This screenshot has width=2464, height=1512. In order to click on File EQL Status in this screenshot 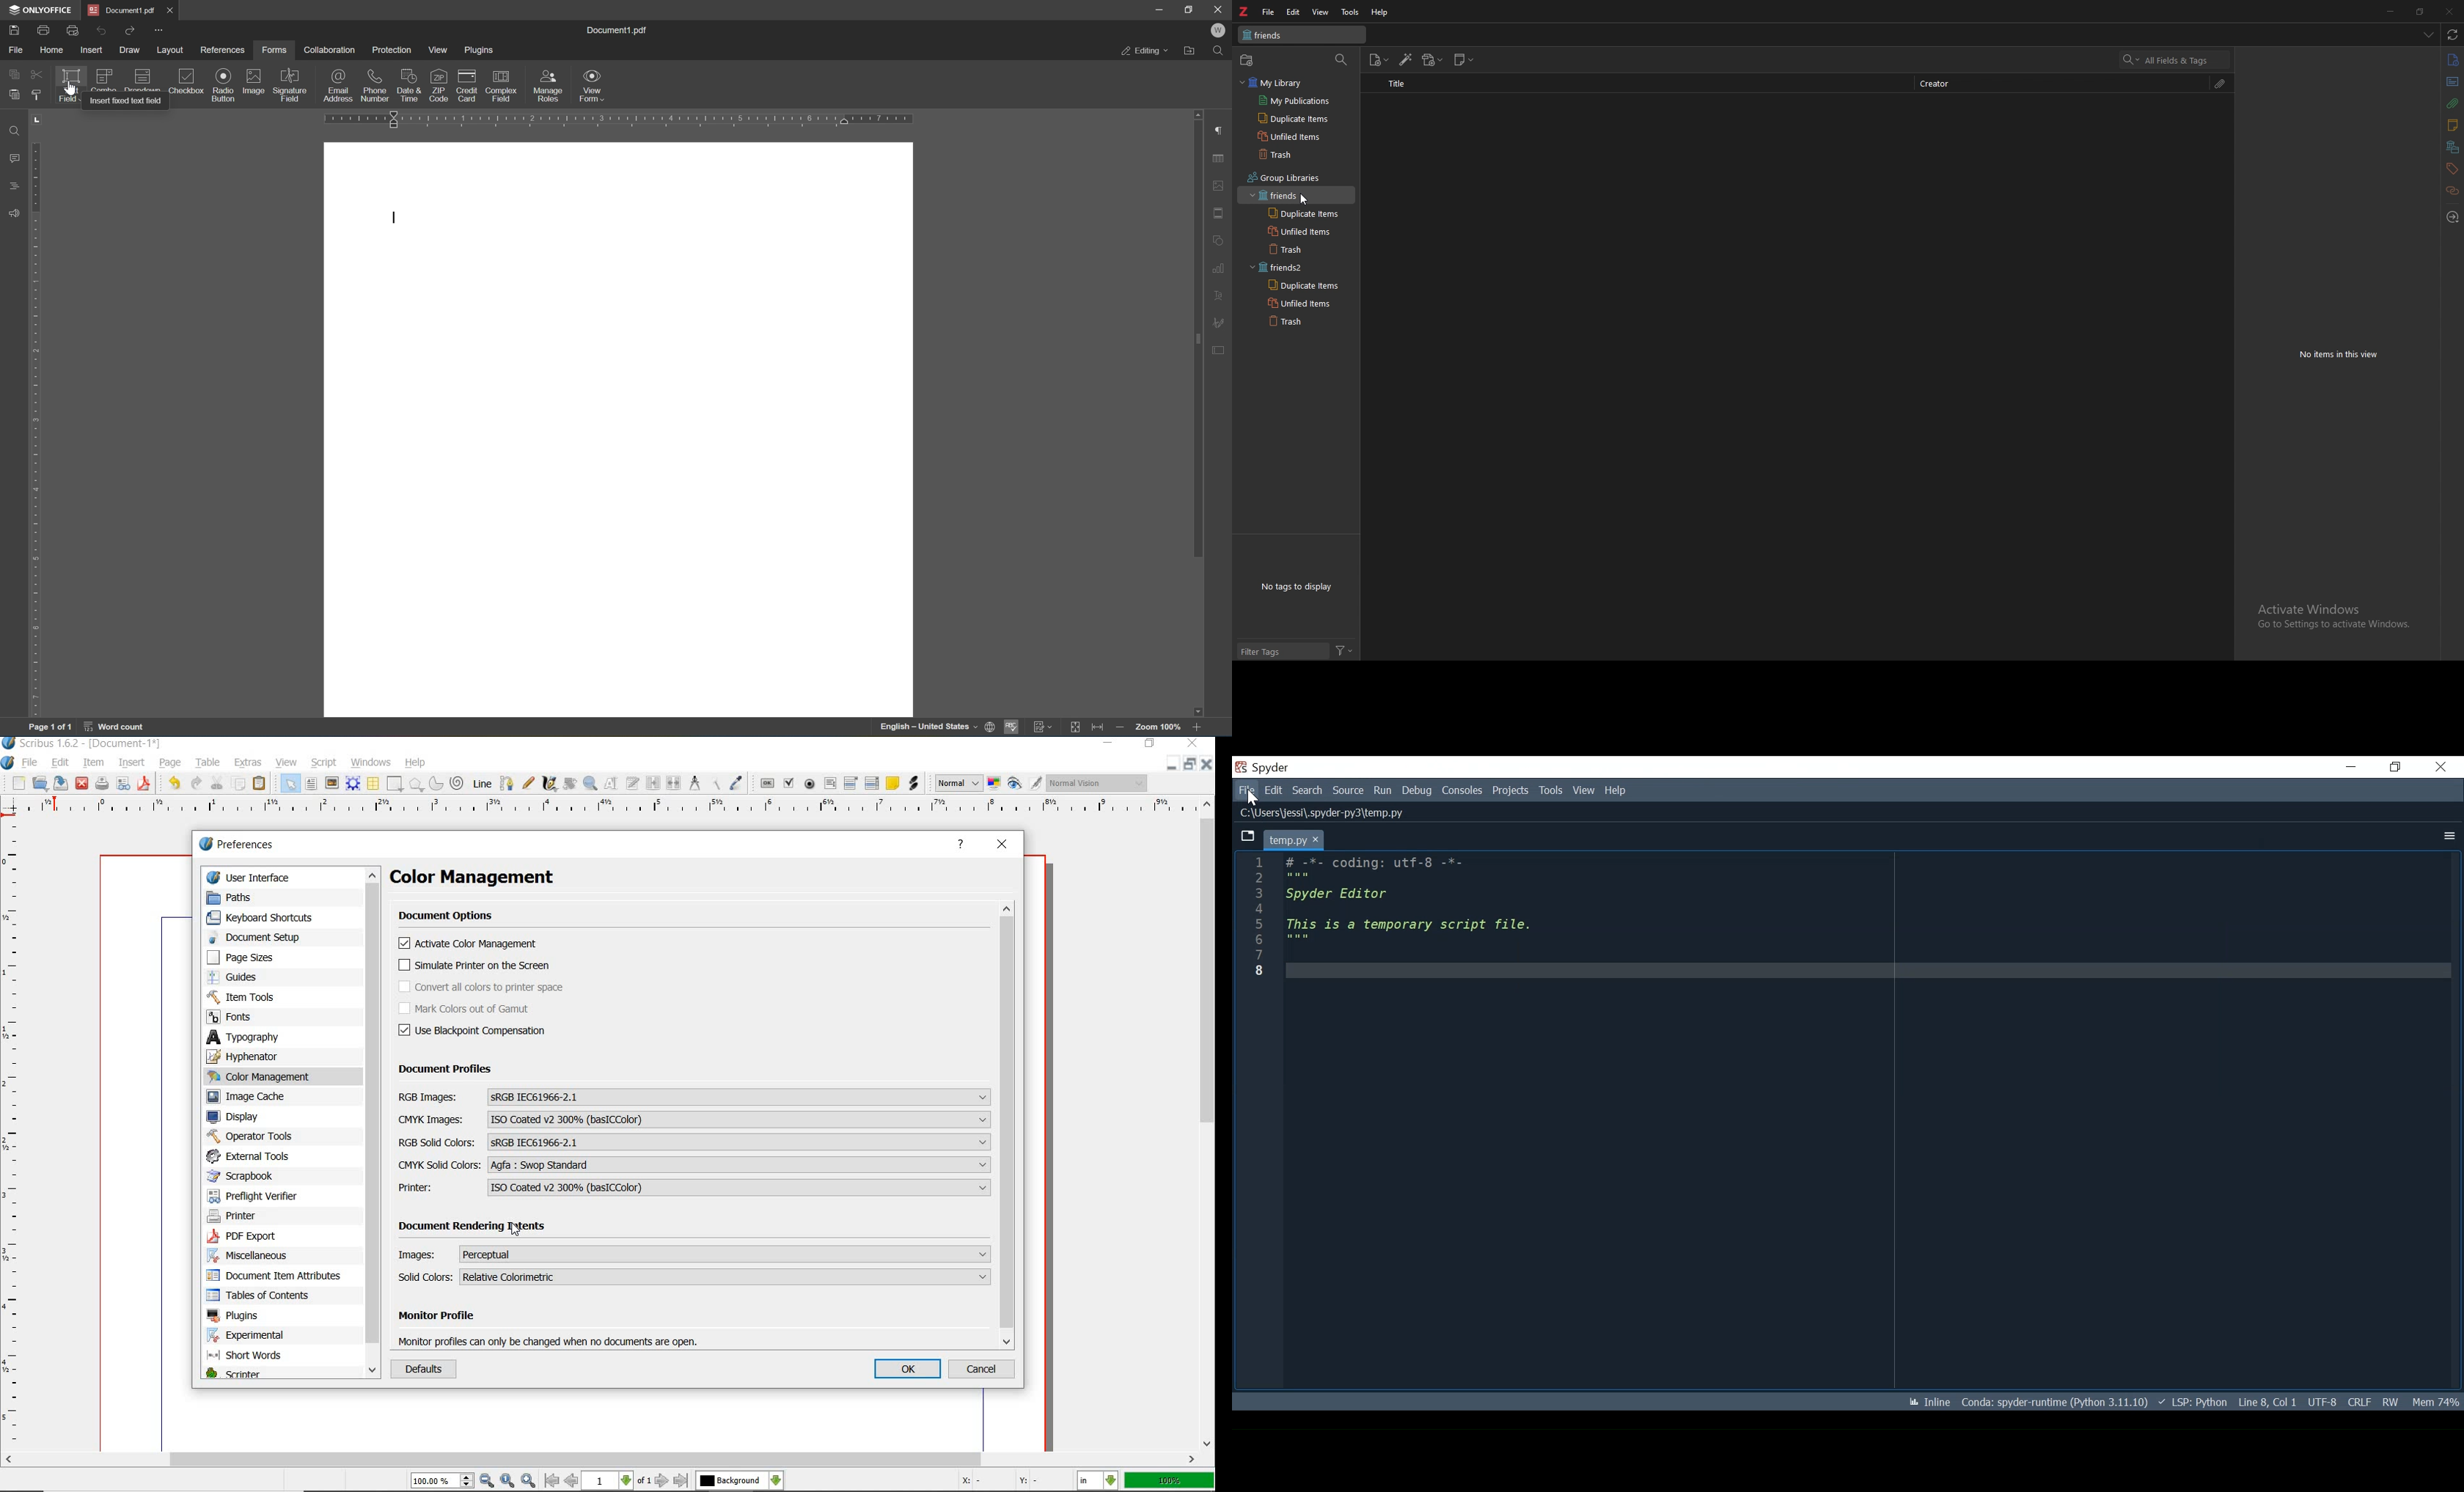, I will do `click(2357, 1401)`.